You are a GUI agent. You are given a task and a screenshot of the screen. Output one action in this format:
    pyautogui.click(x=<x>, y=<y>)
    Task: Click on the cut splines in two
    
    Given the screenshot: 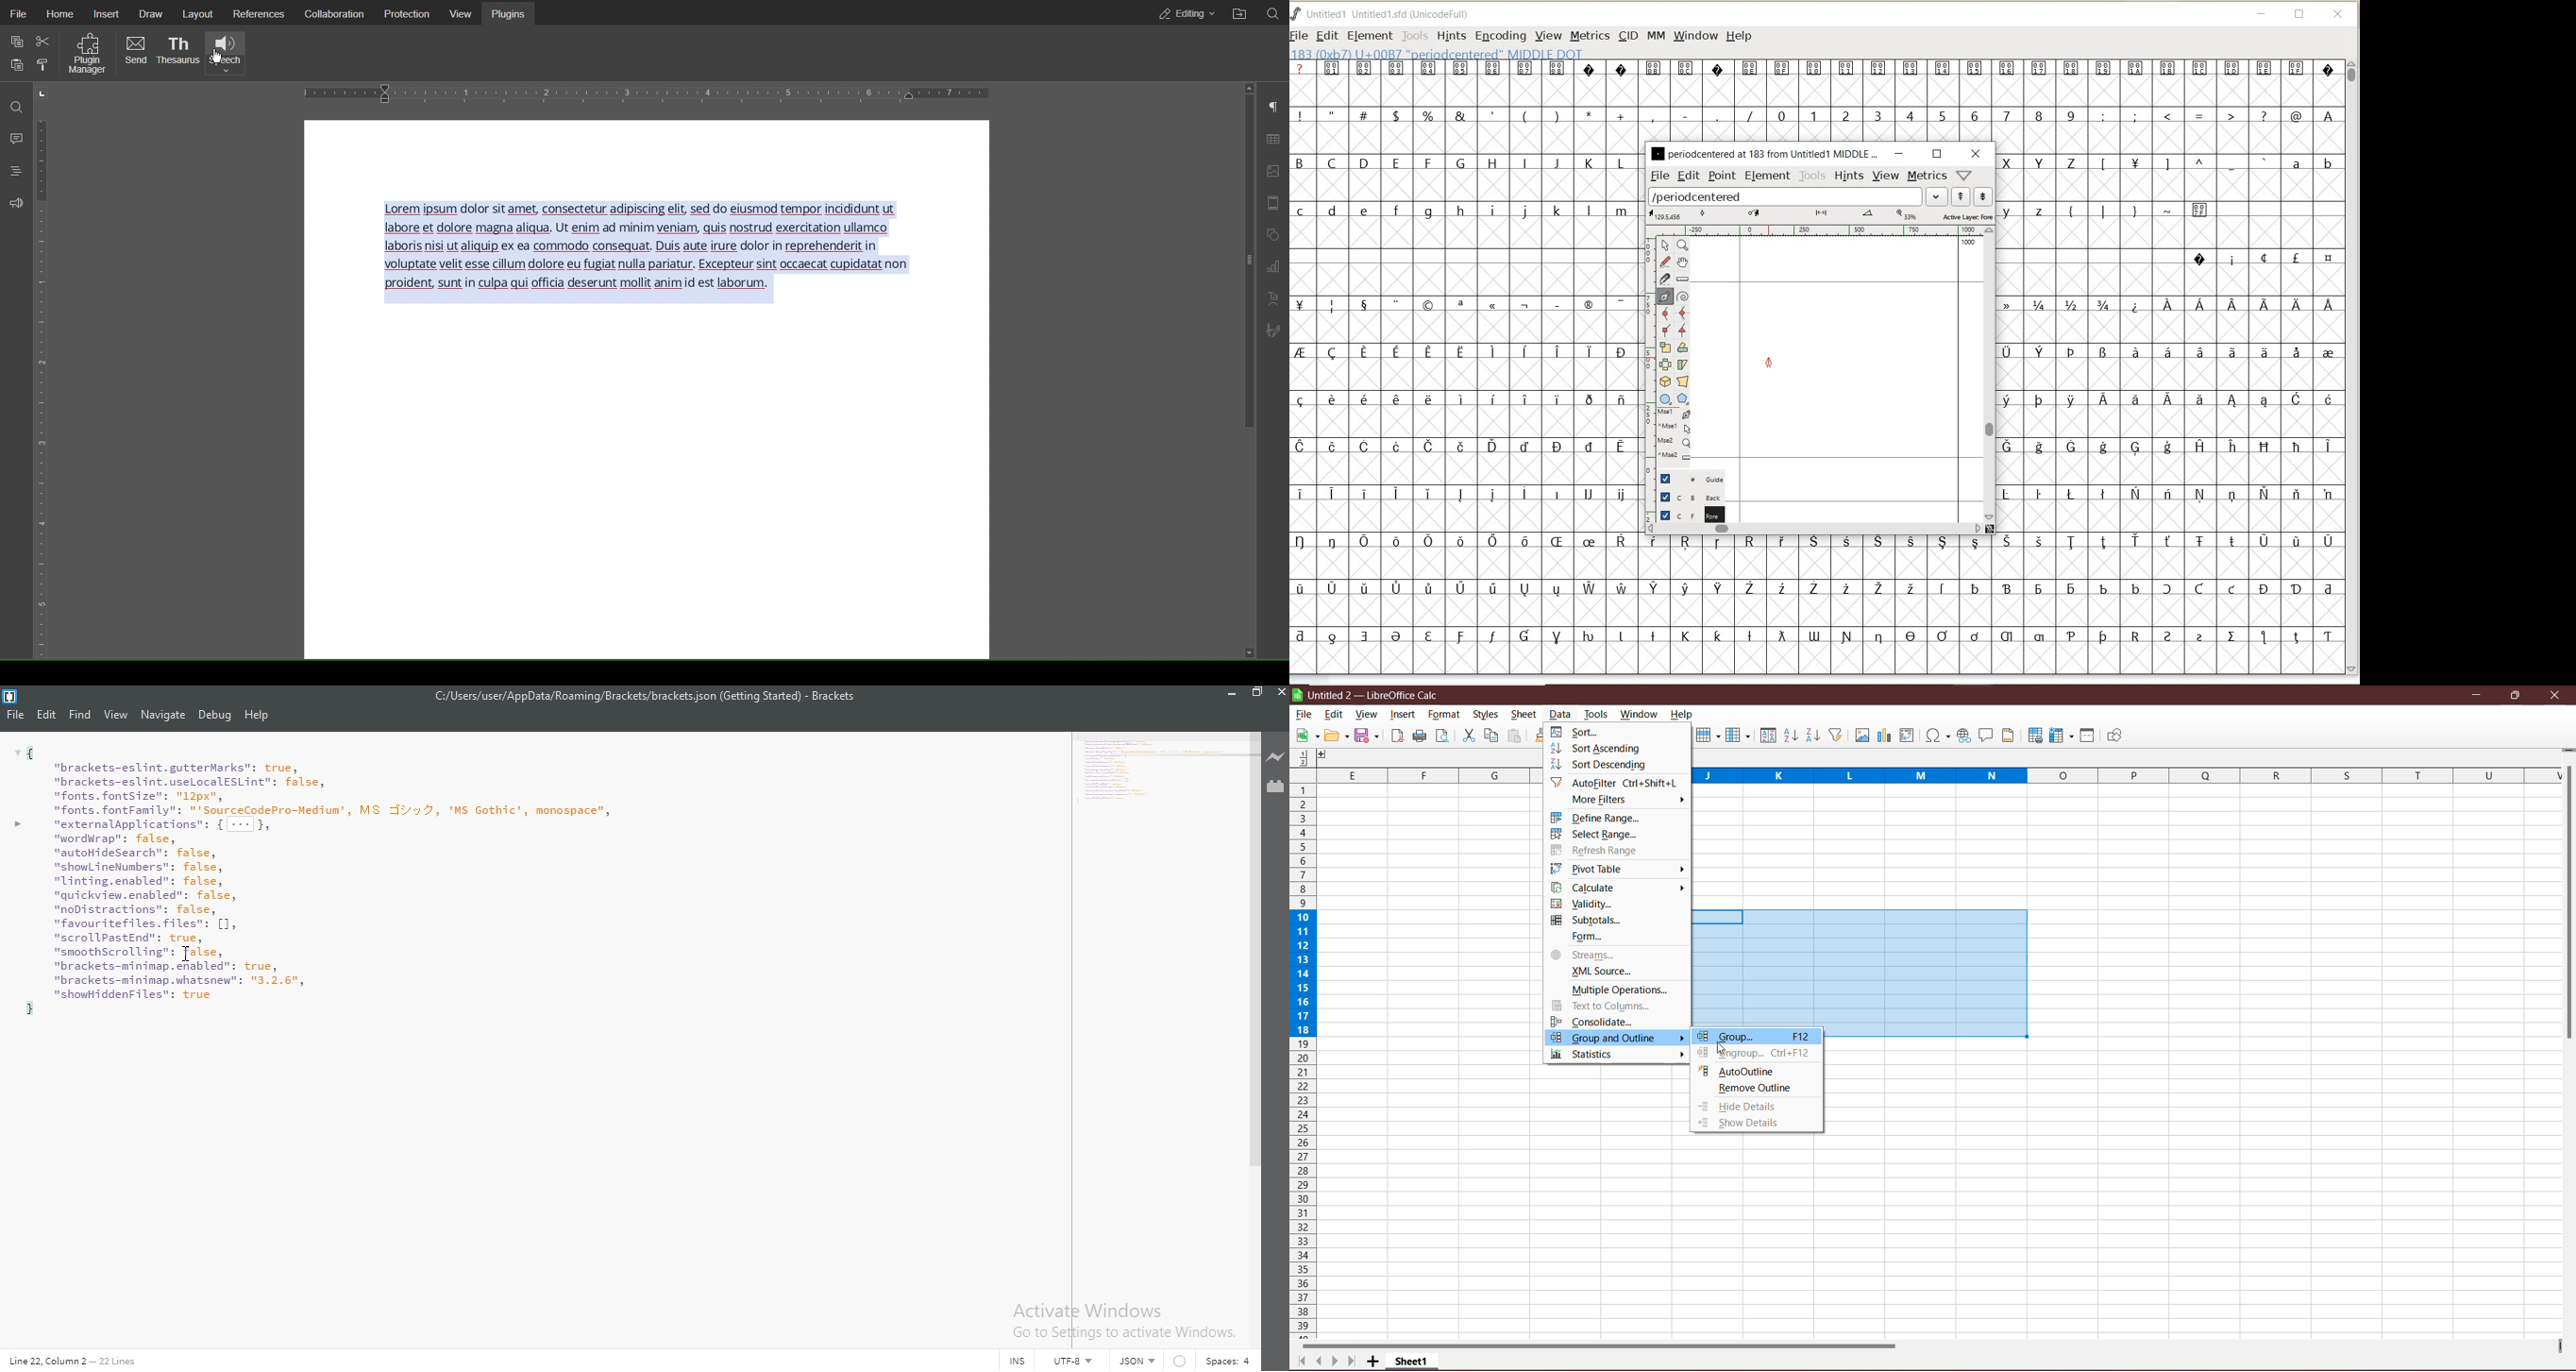 What is the action you would take?
    pyautogui.click(x=1665, y=278)
    